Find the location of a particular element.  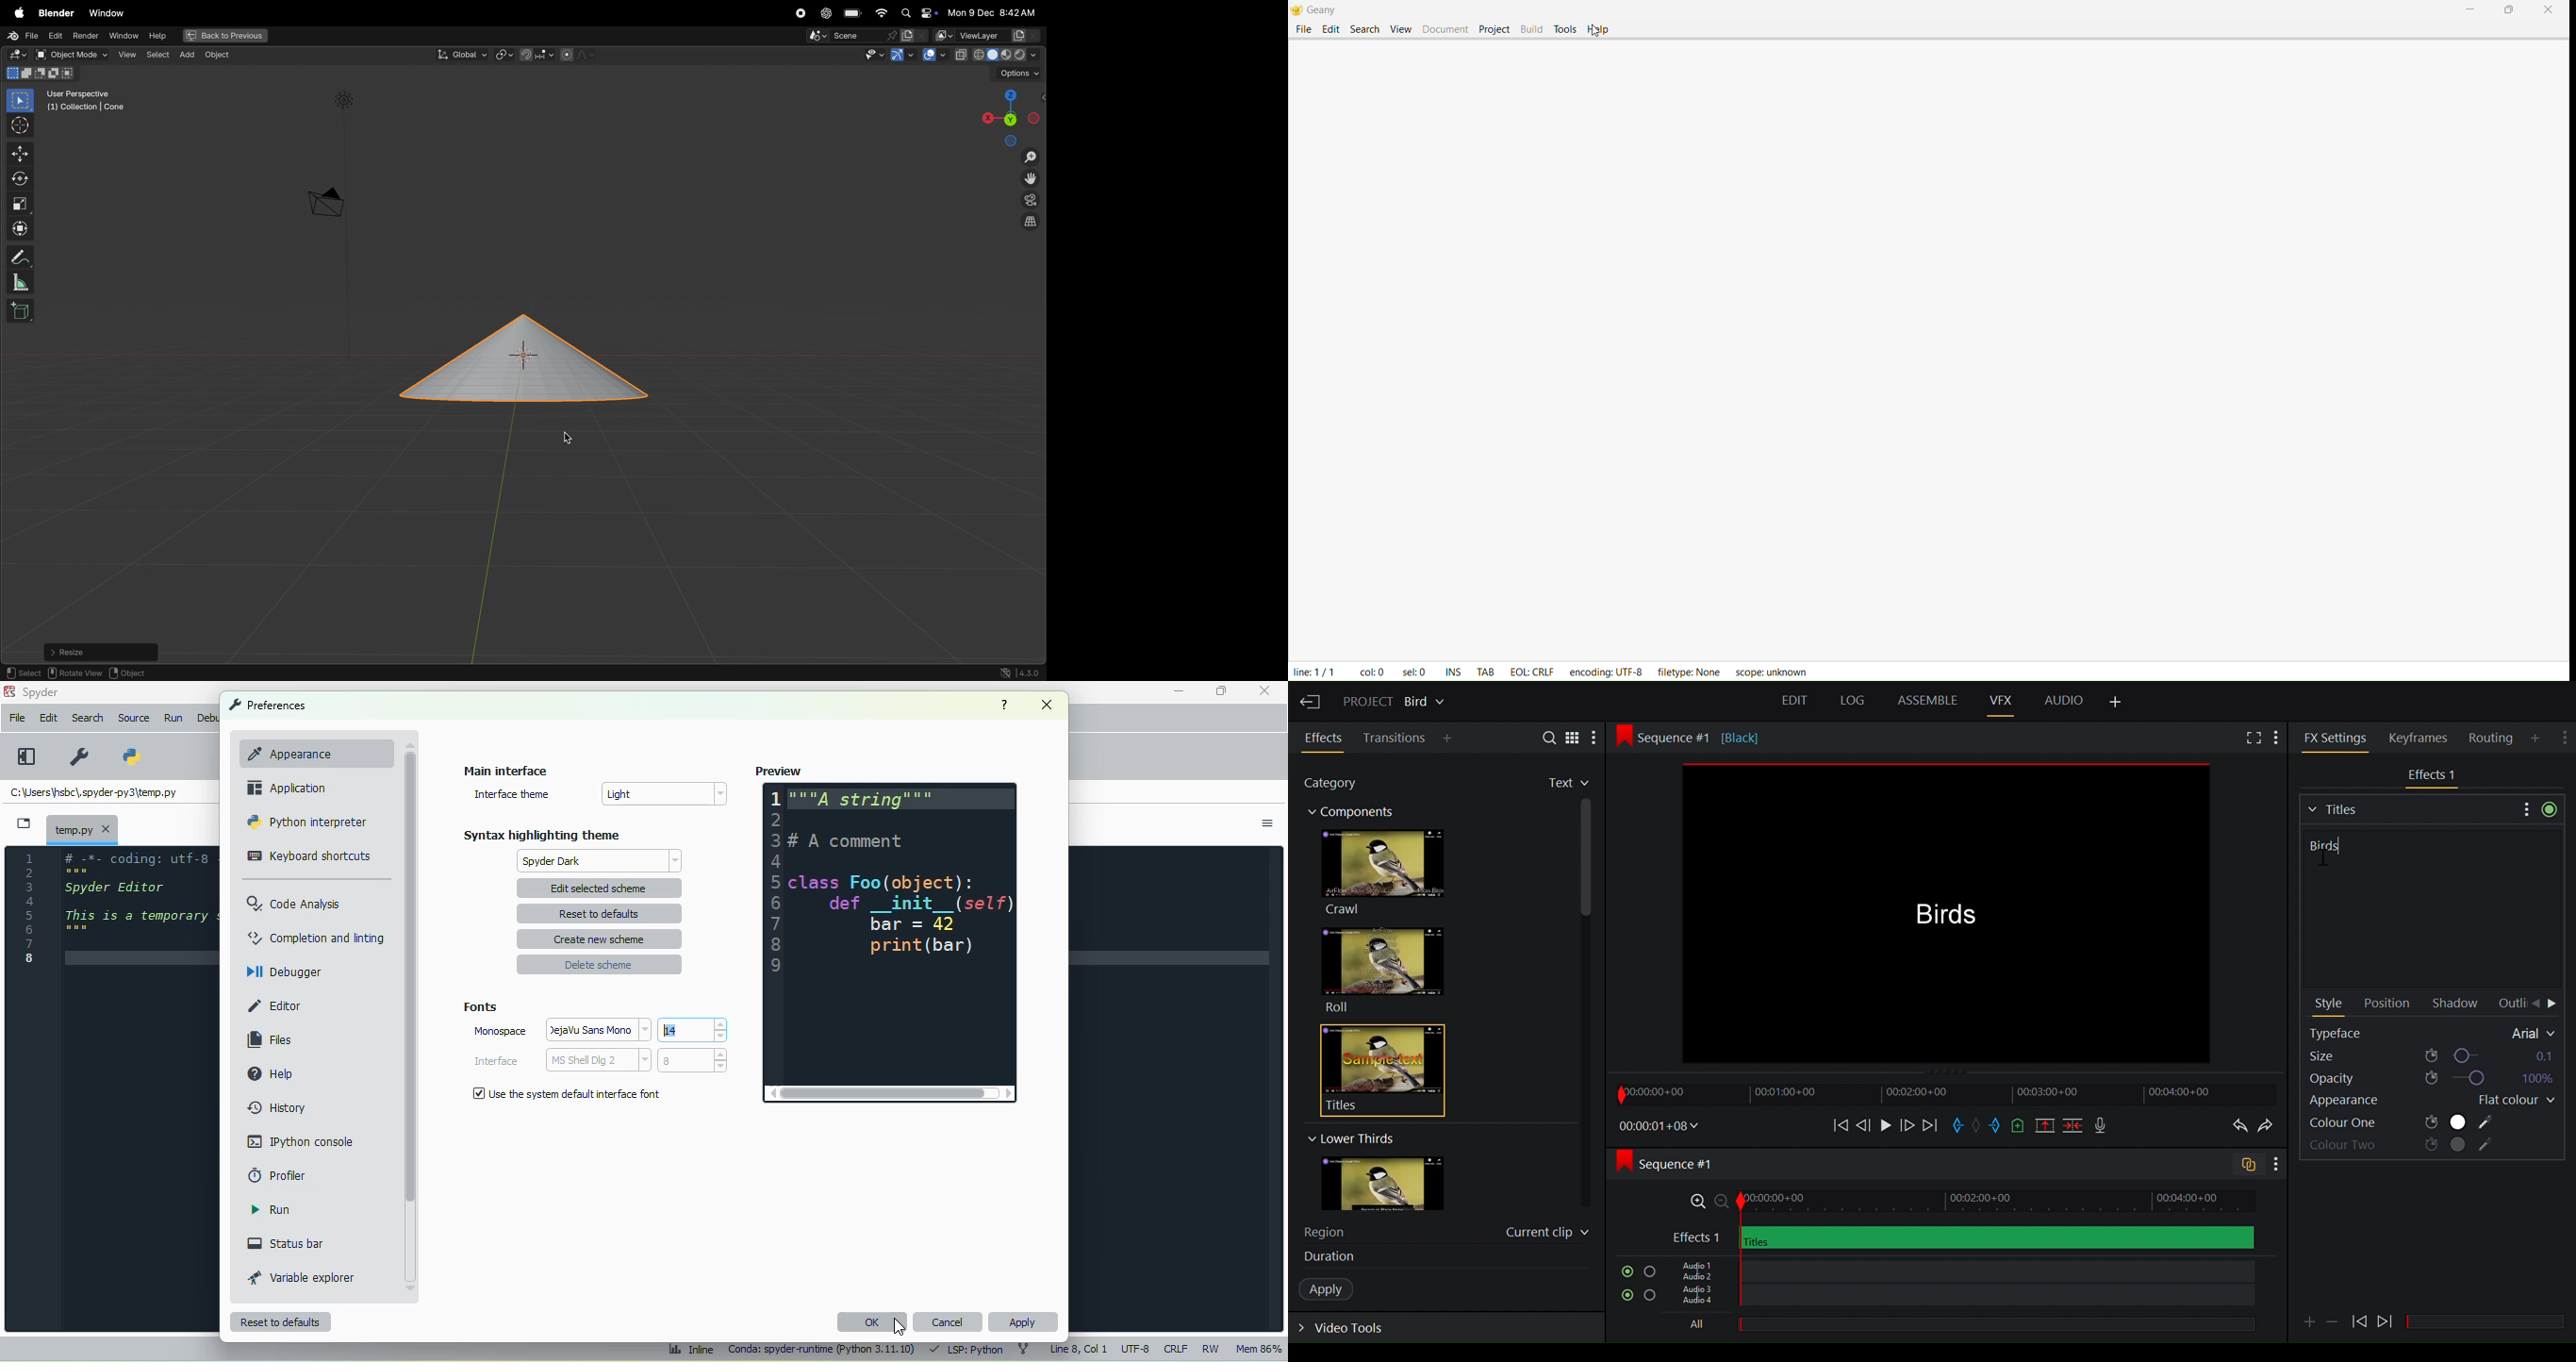

IPython console is located at coordinates (300, 1140).